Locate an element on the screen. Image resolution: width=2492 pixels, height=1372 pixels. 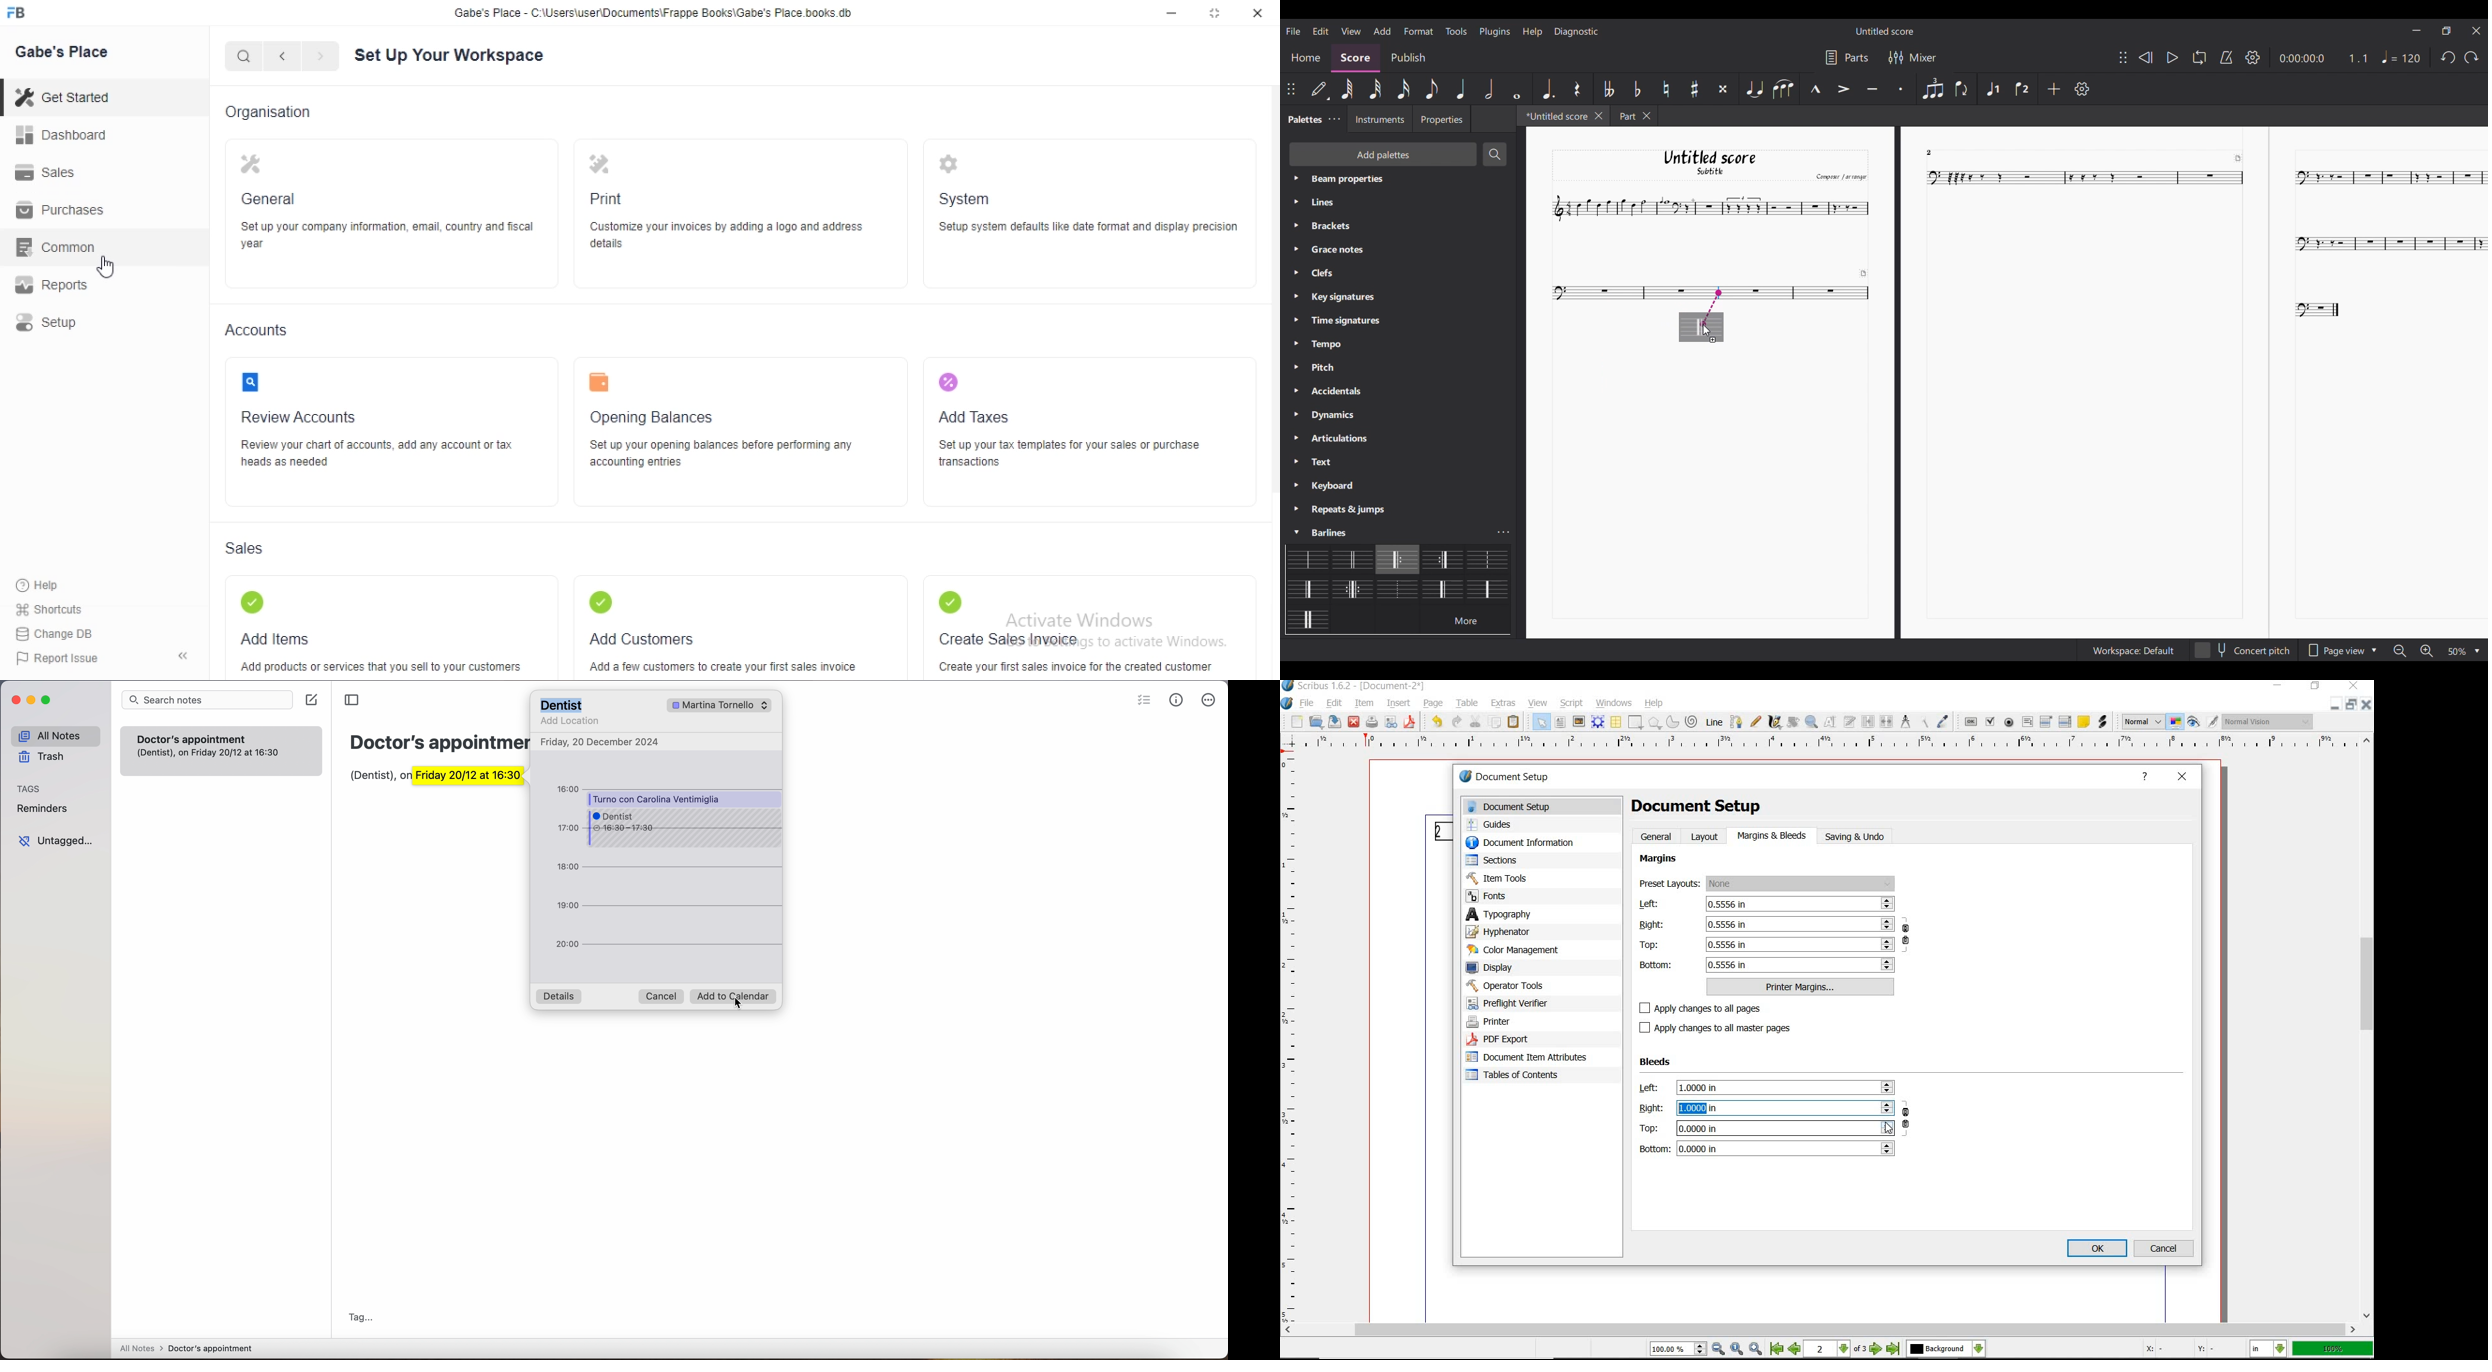
Toggle concert pitch is located at coordinates (2243, 650).